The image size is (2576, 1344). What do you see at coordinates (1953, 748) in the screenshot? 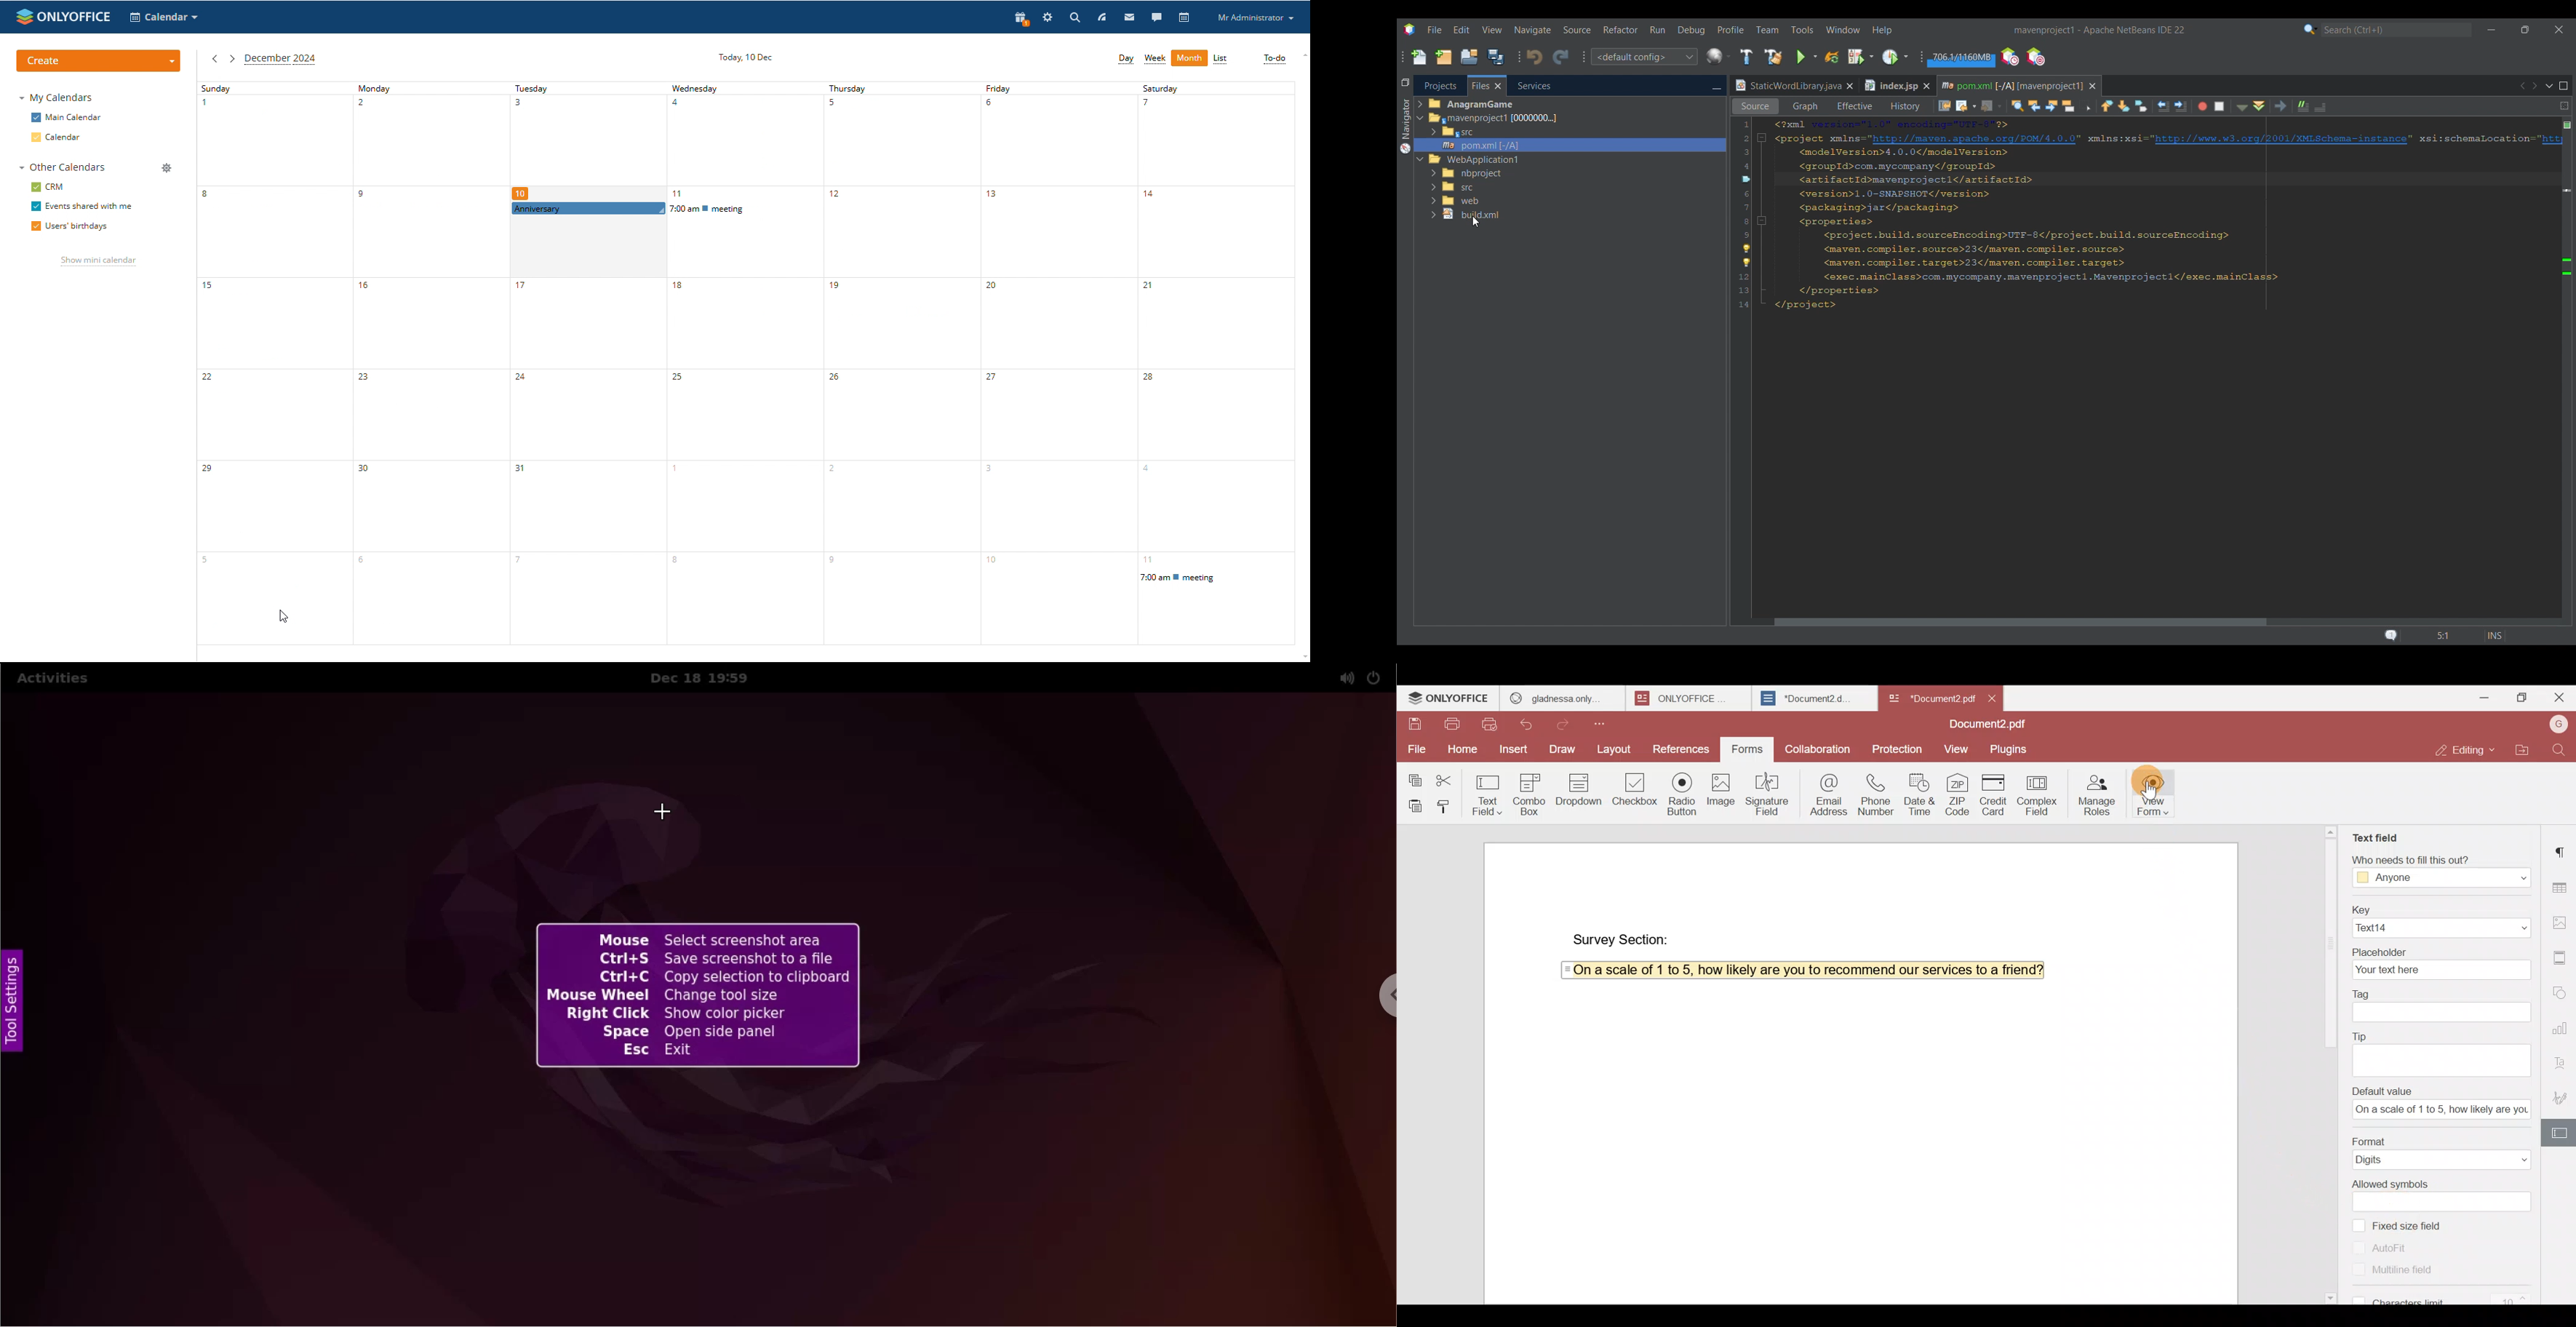
I see `View` at bounding box center [1953, 748].